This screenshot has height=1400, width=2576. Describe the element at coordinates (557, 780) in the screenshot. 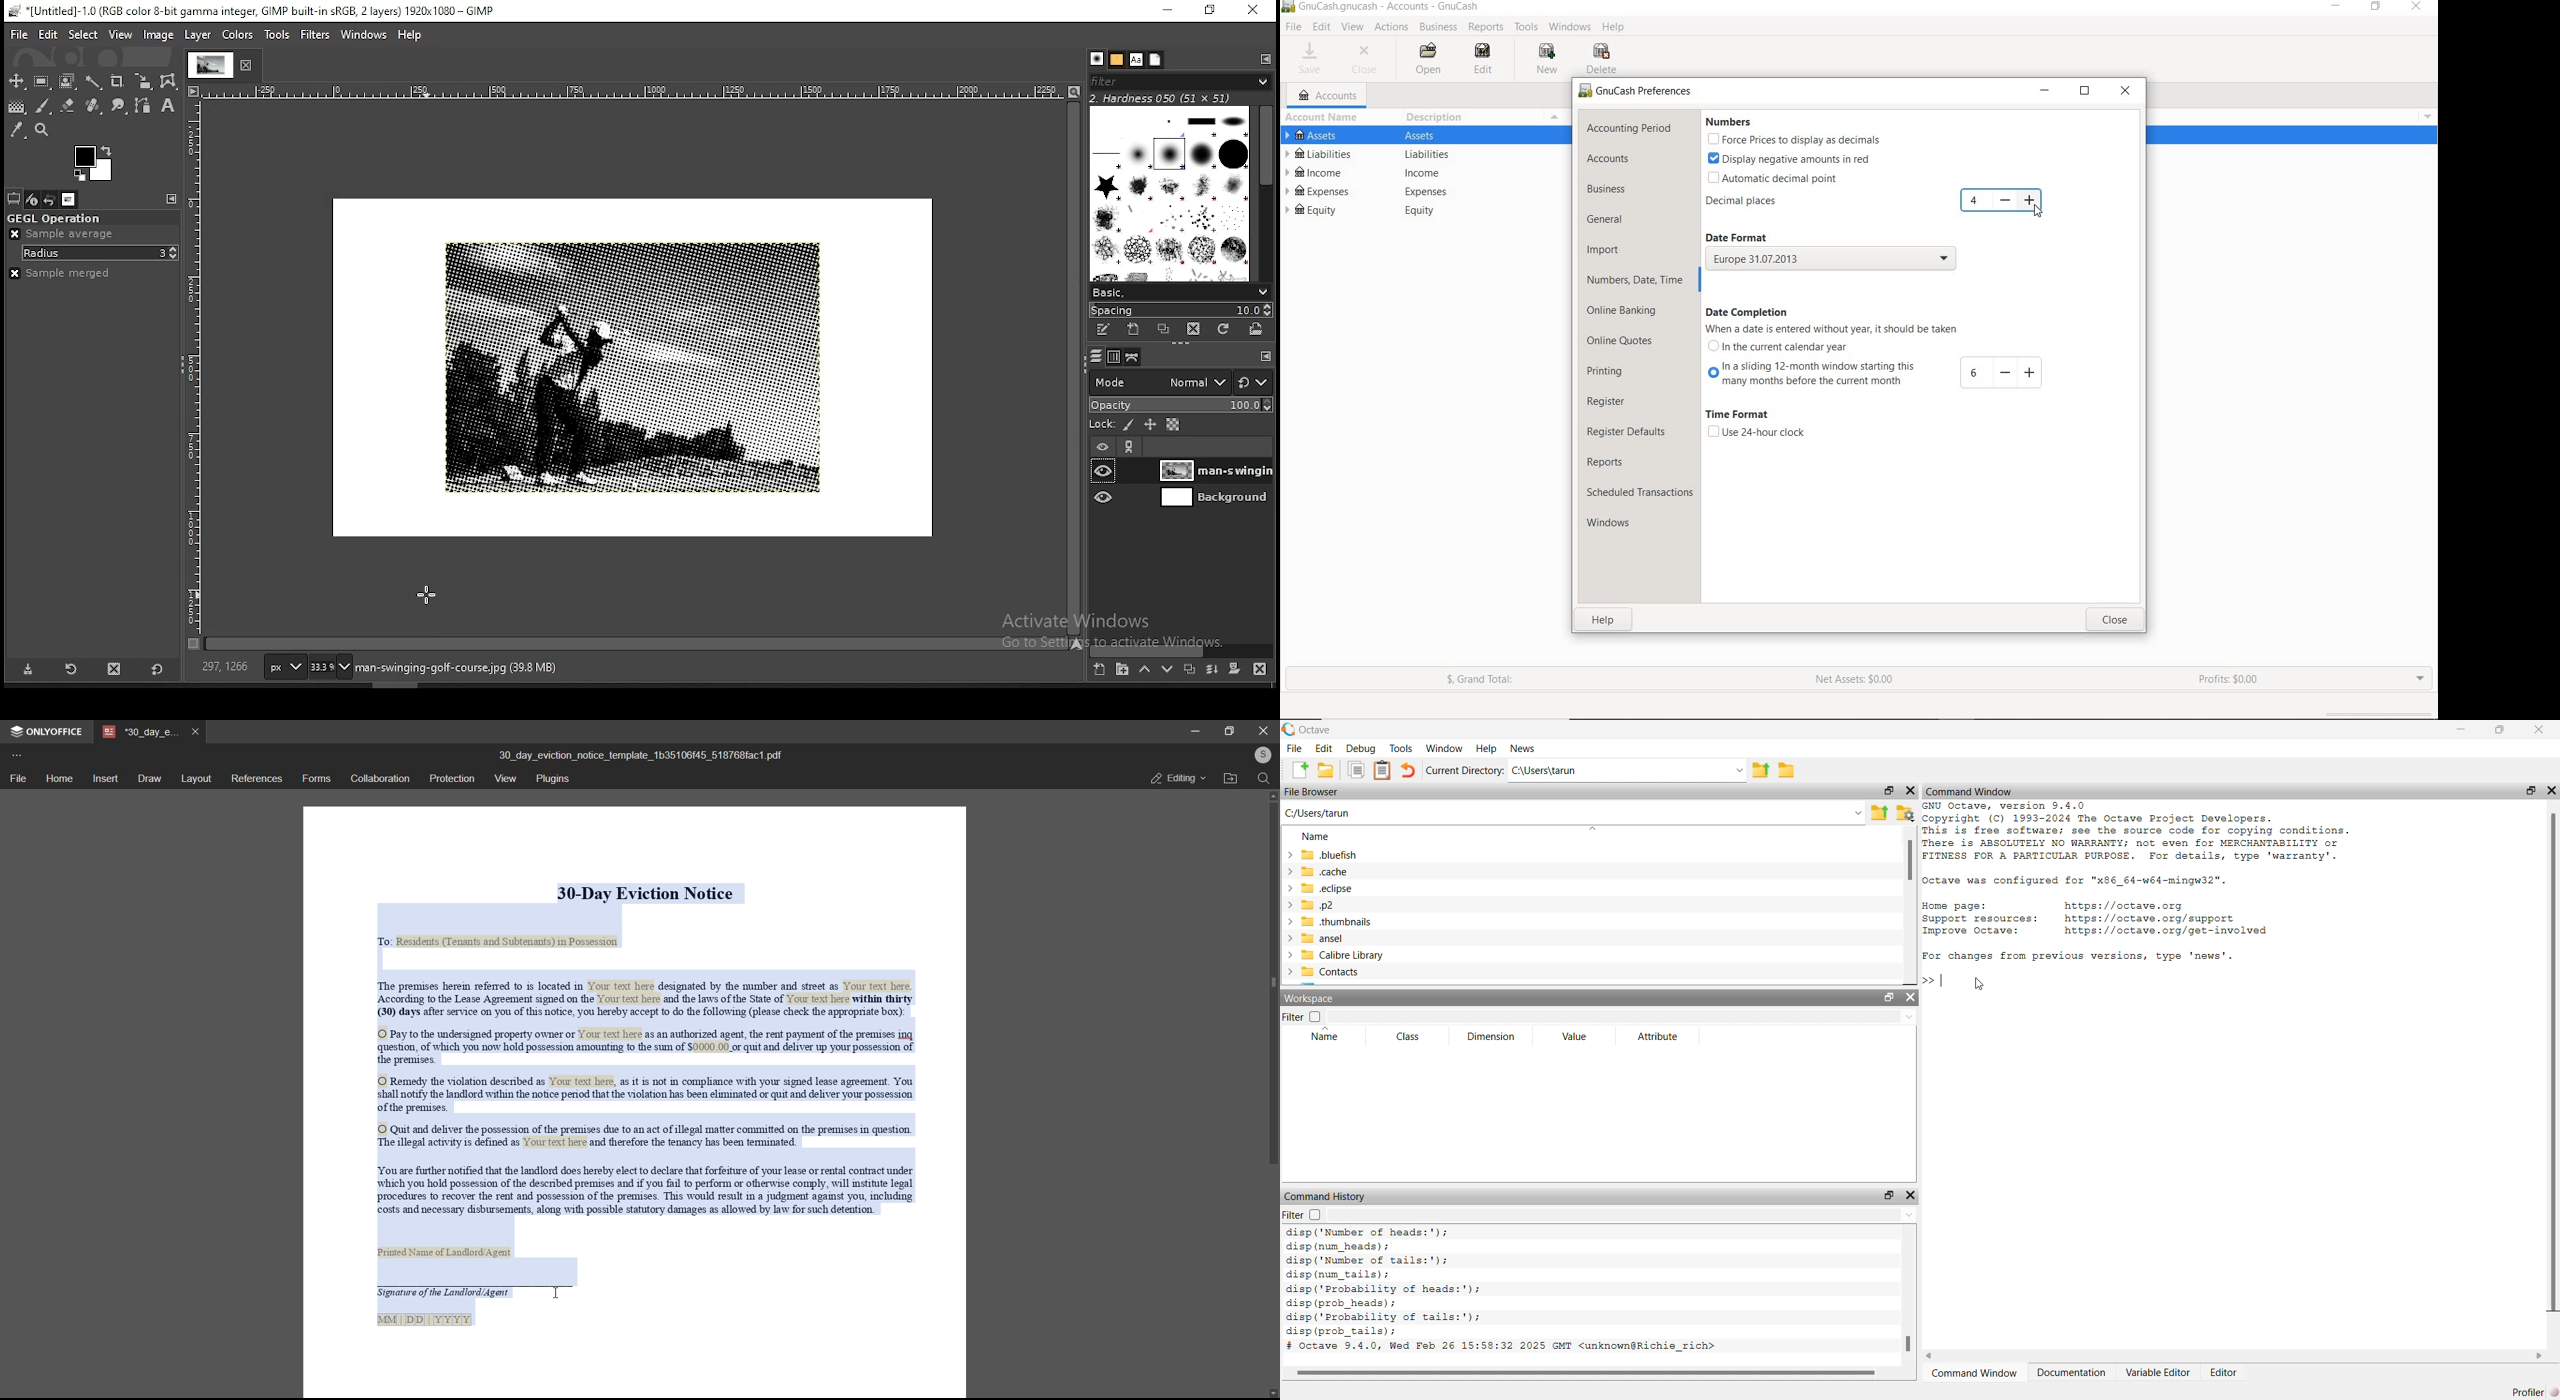

I see `plugins` at that location.